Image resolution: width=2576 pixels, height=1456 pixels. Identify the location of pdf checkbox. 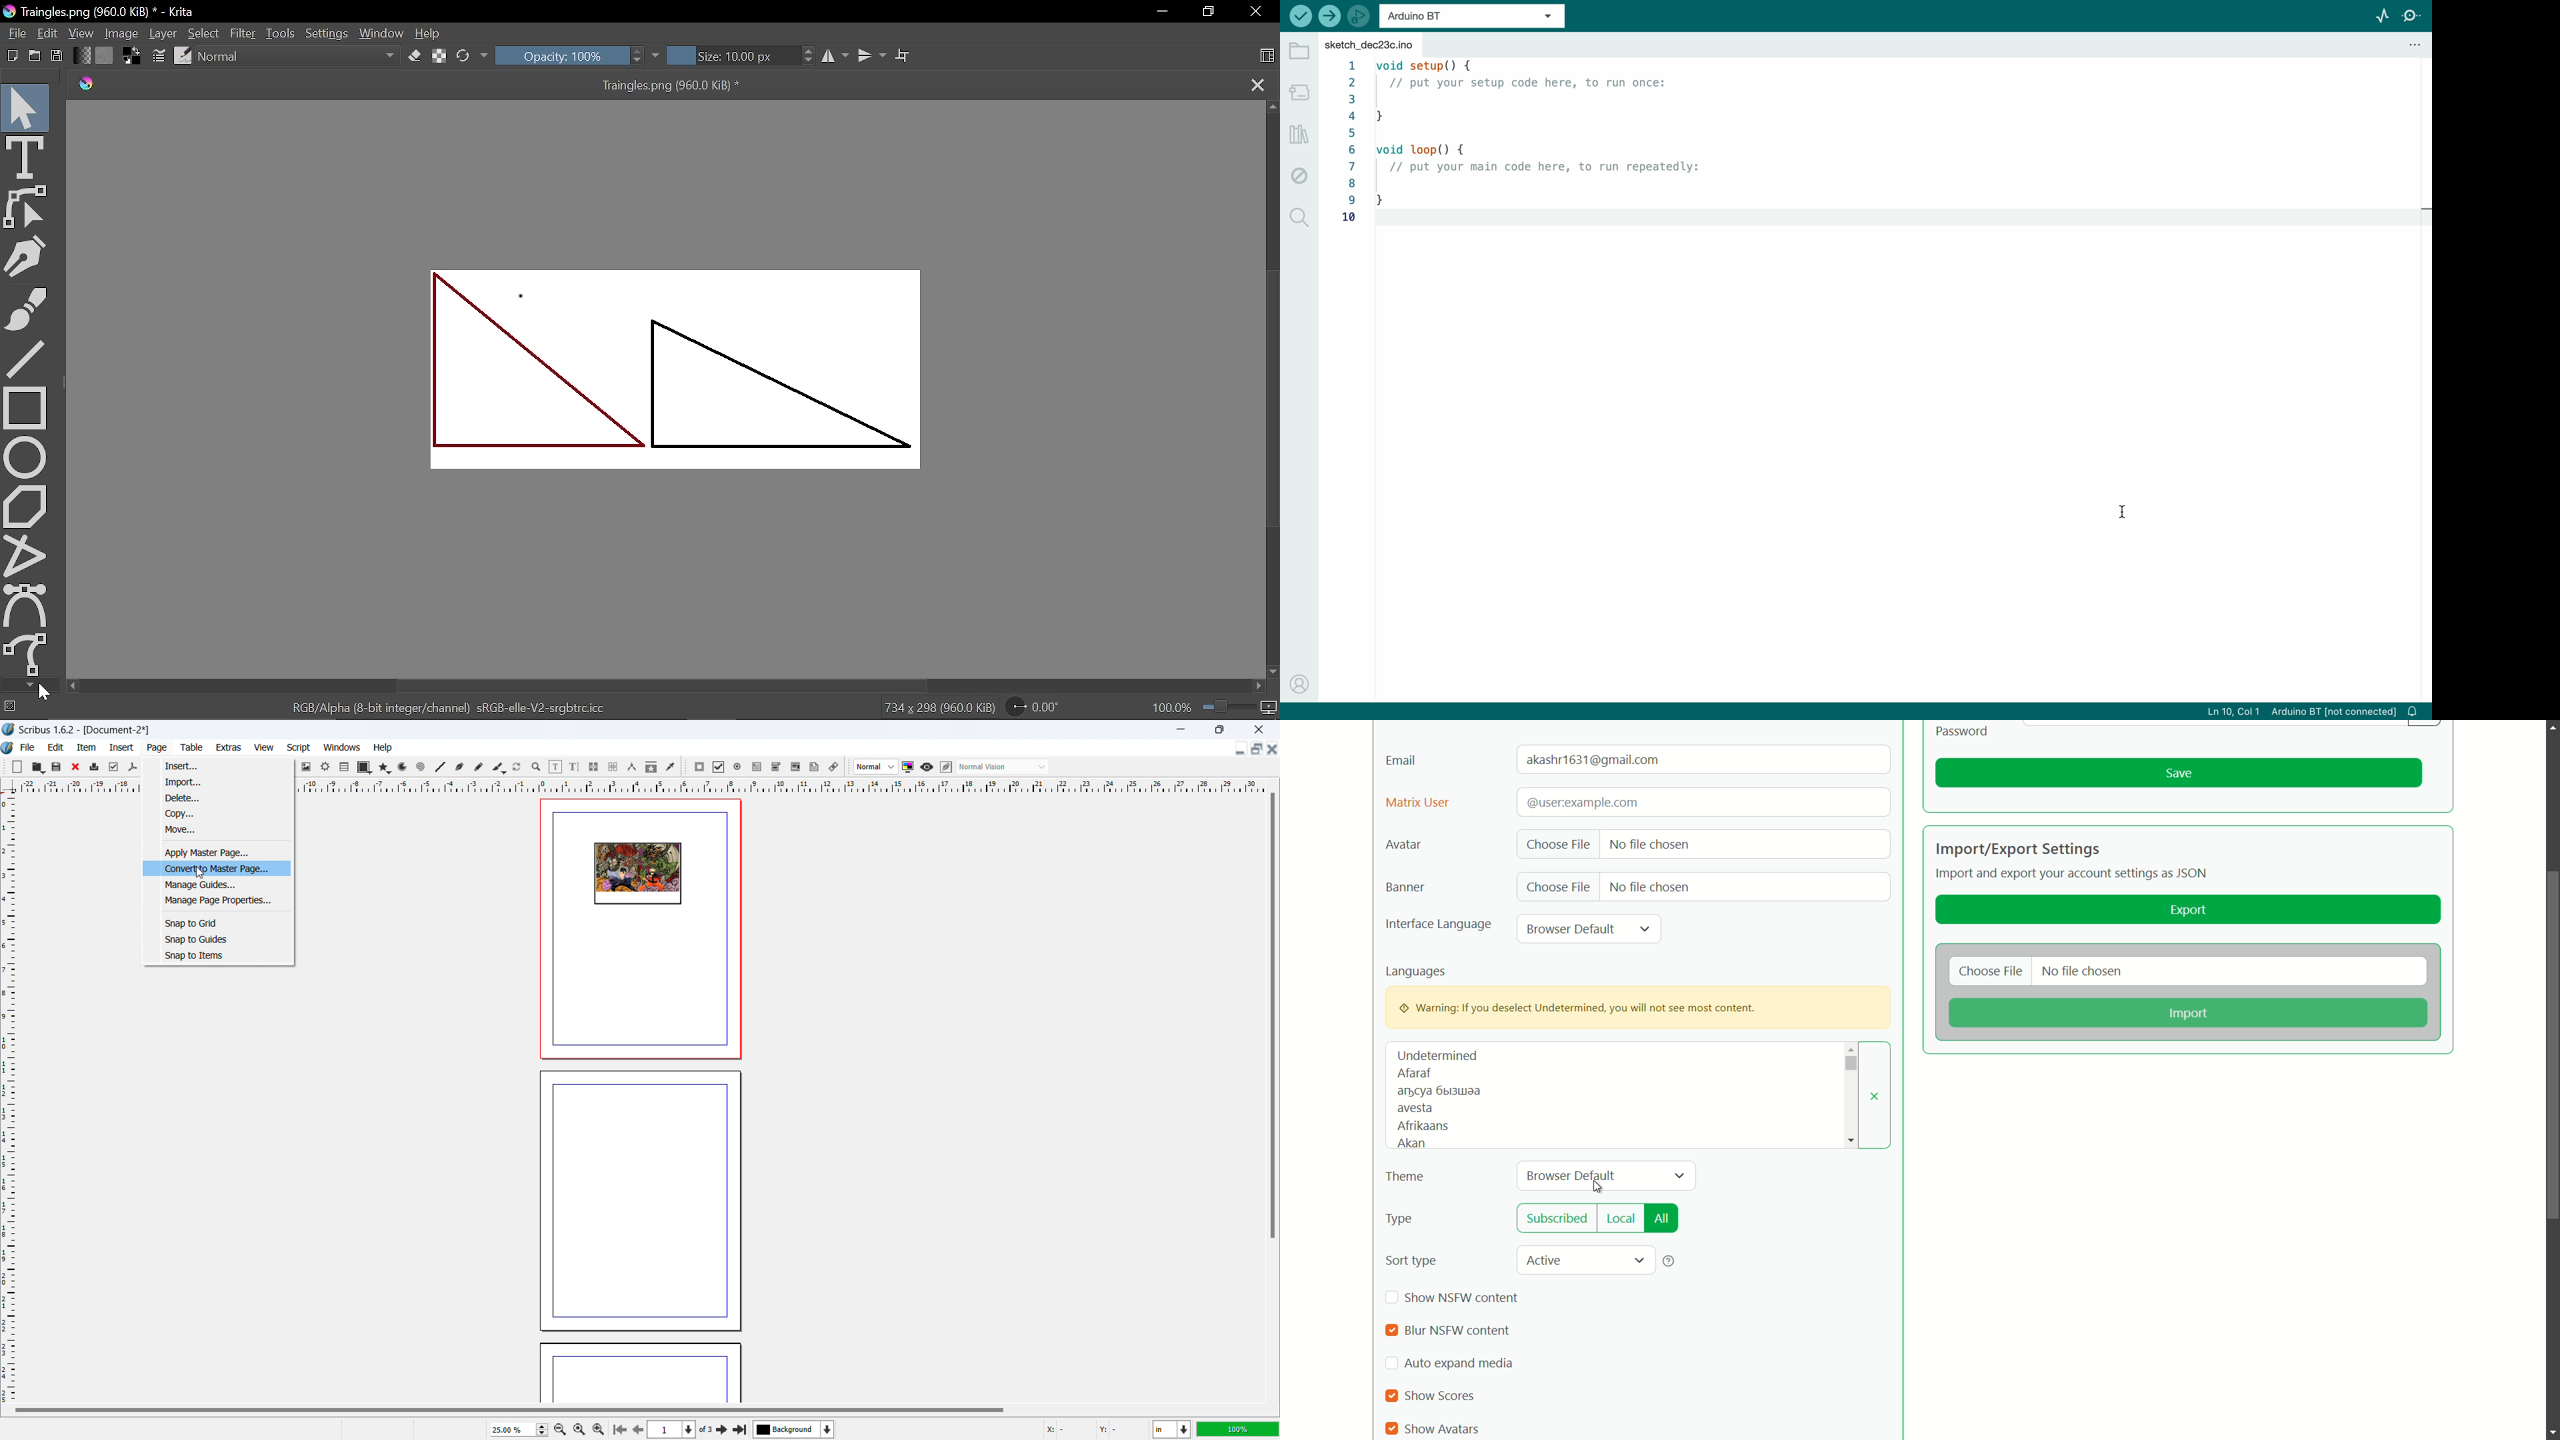
(718, 767).